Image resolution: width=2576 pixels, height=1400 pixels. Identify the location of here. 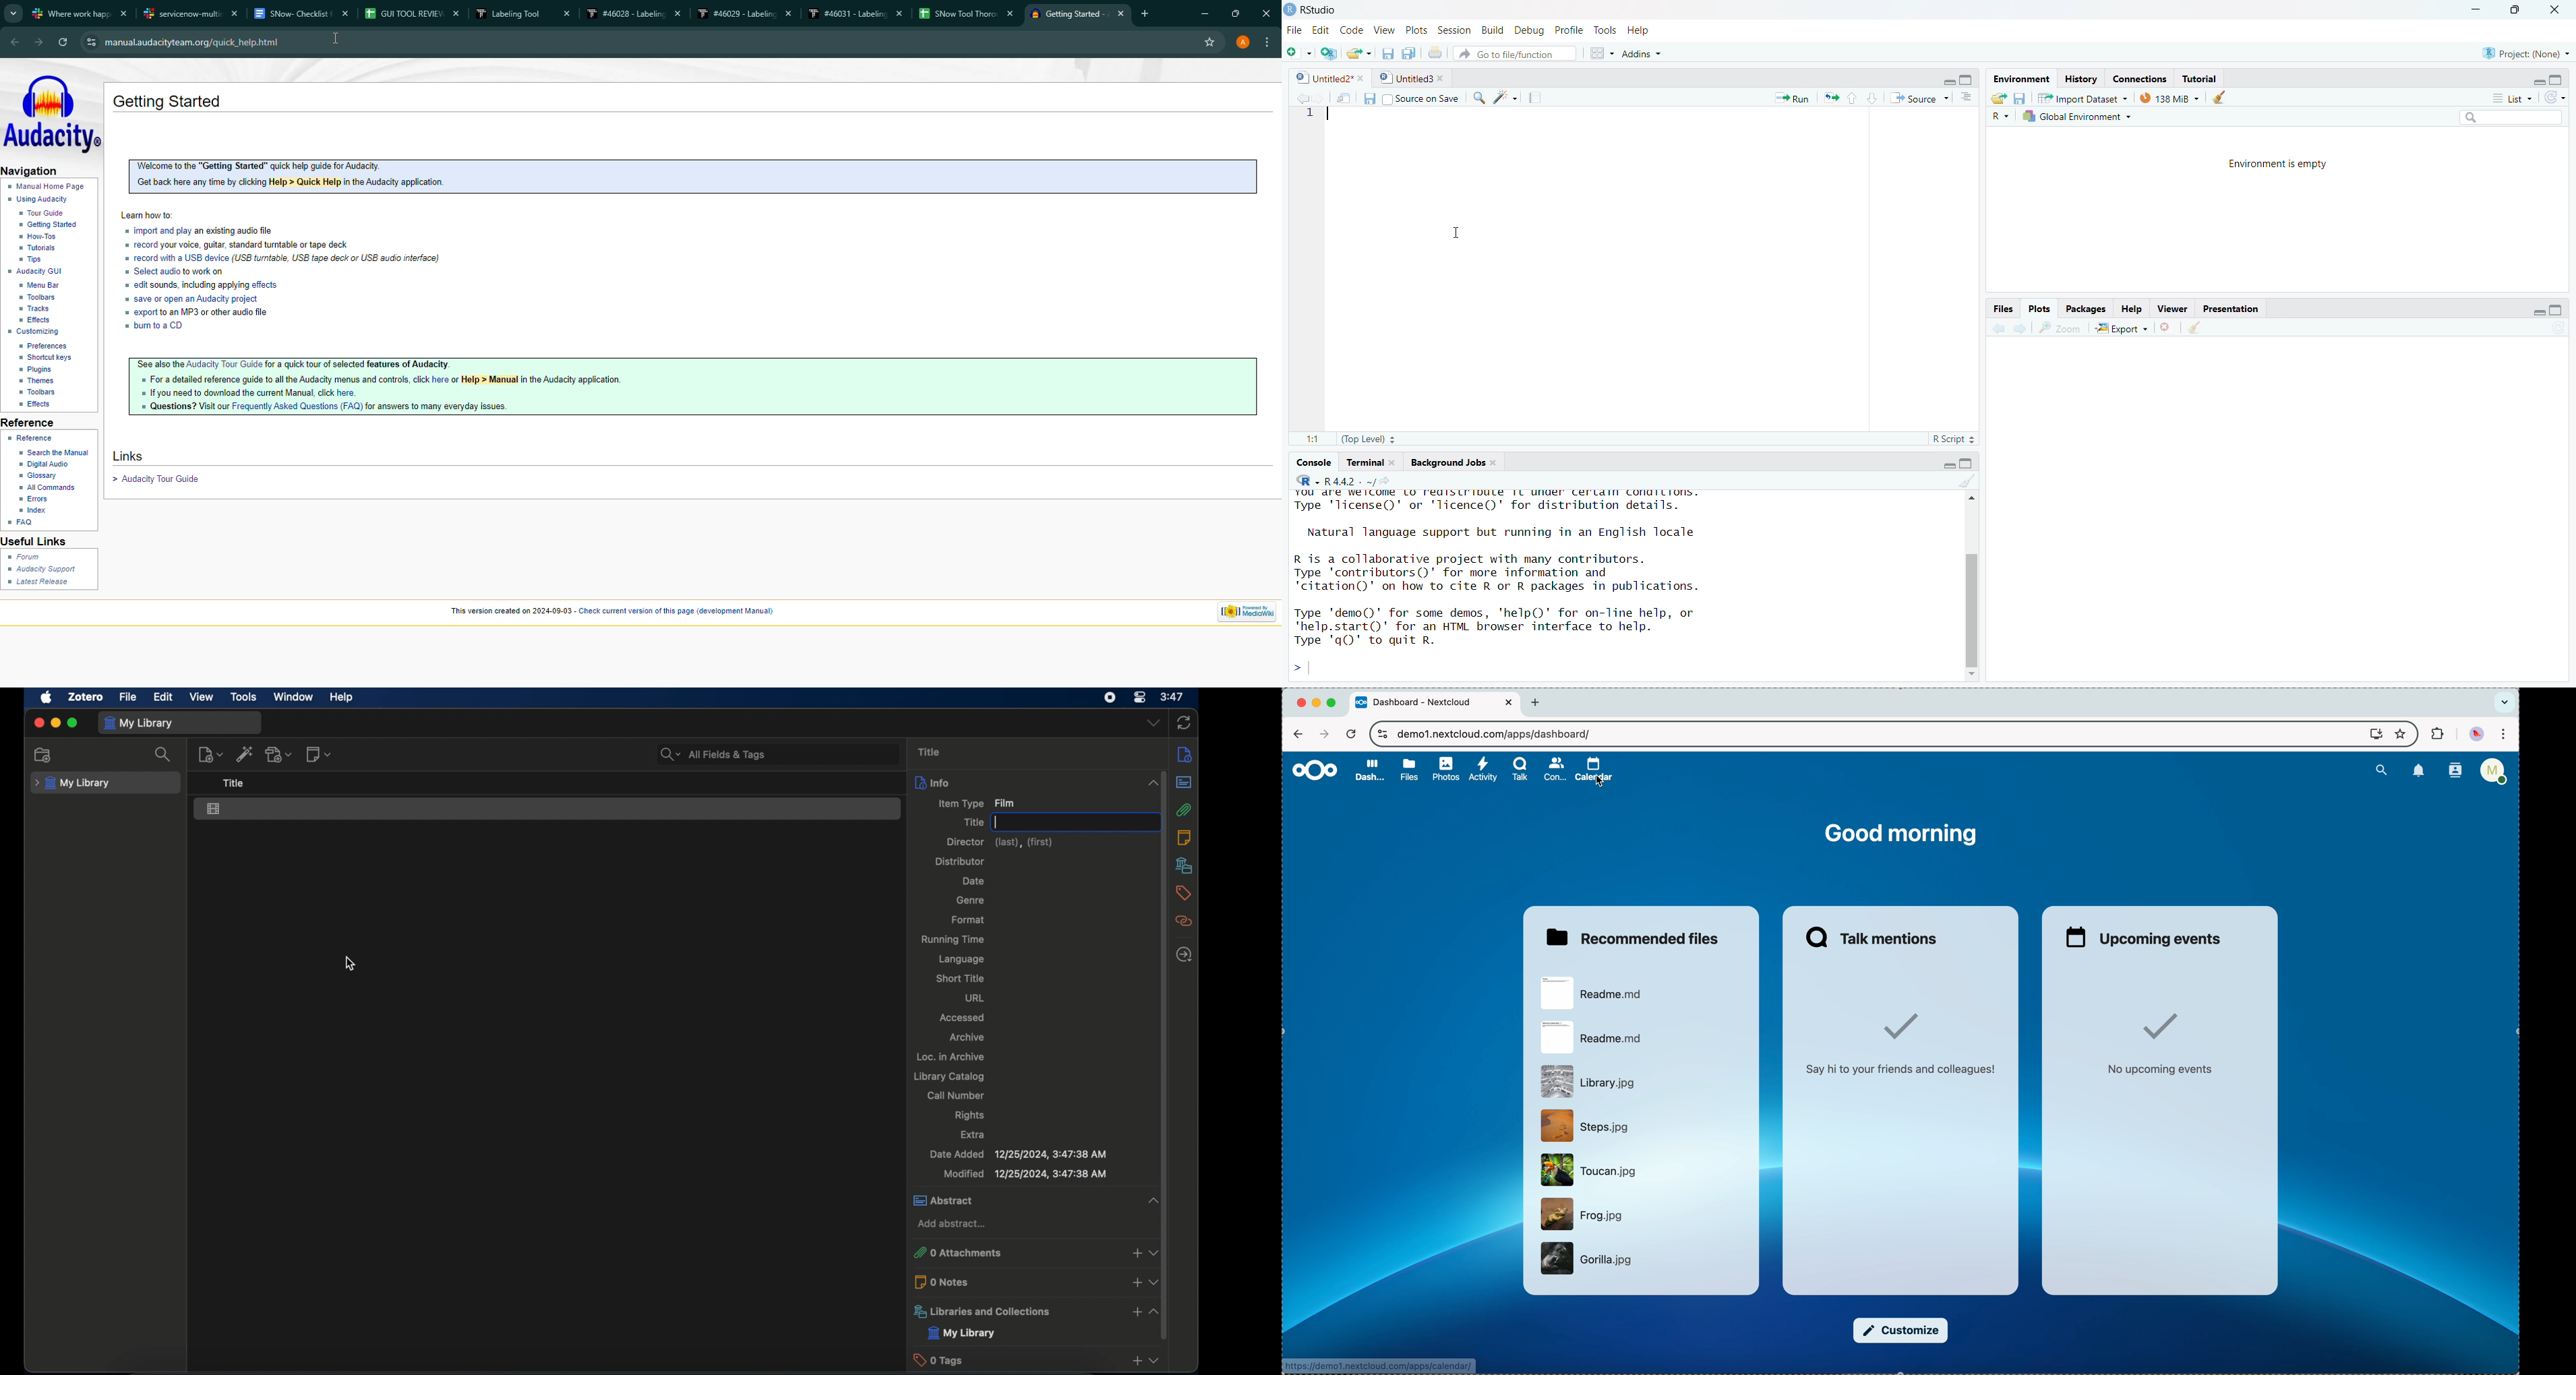
(346, 393).